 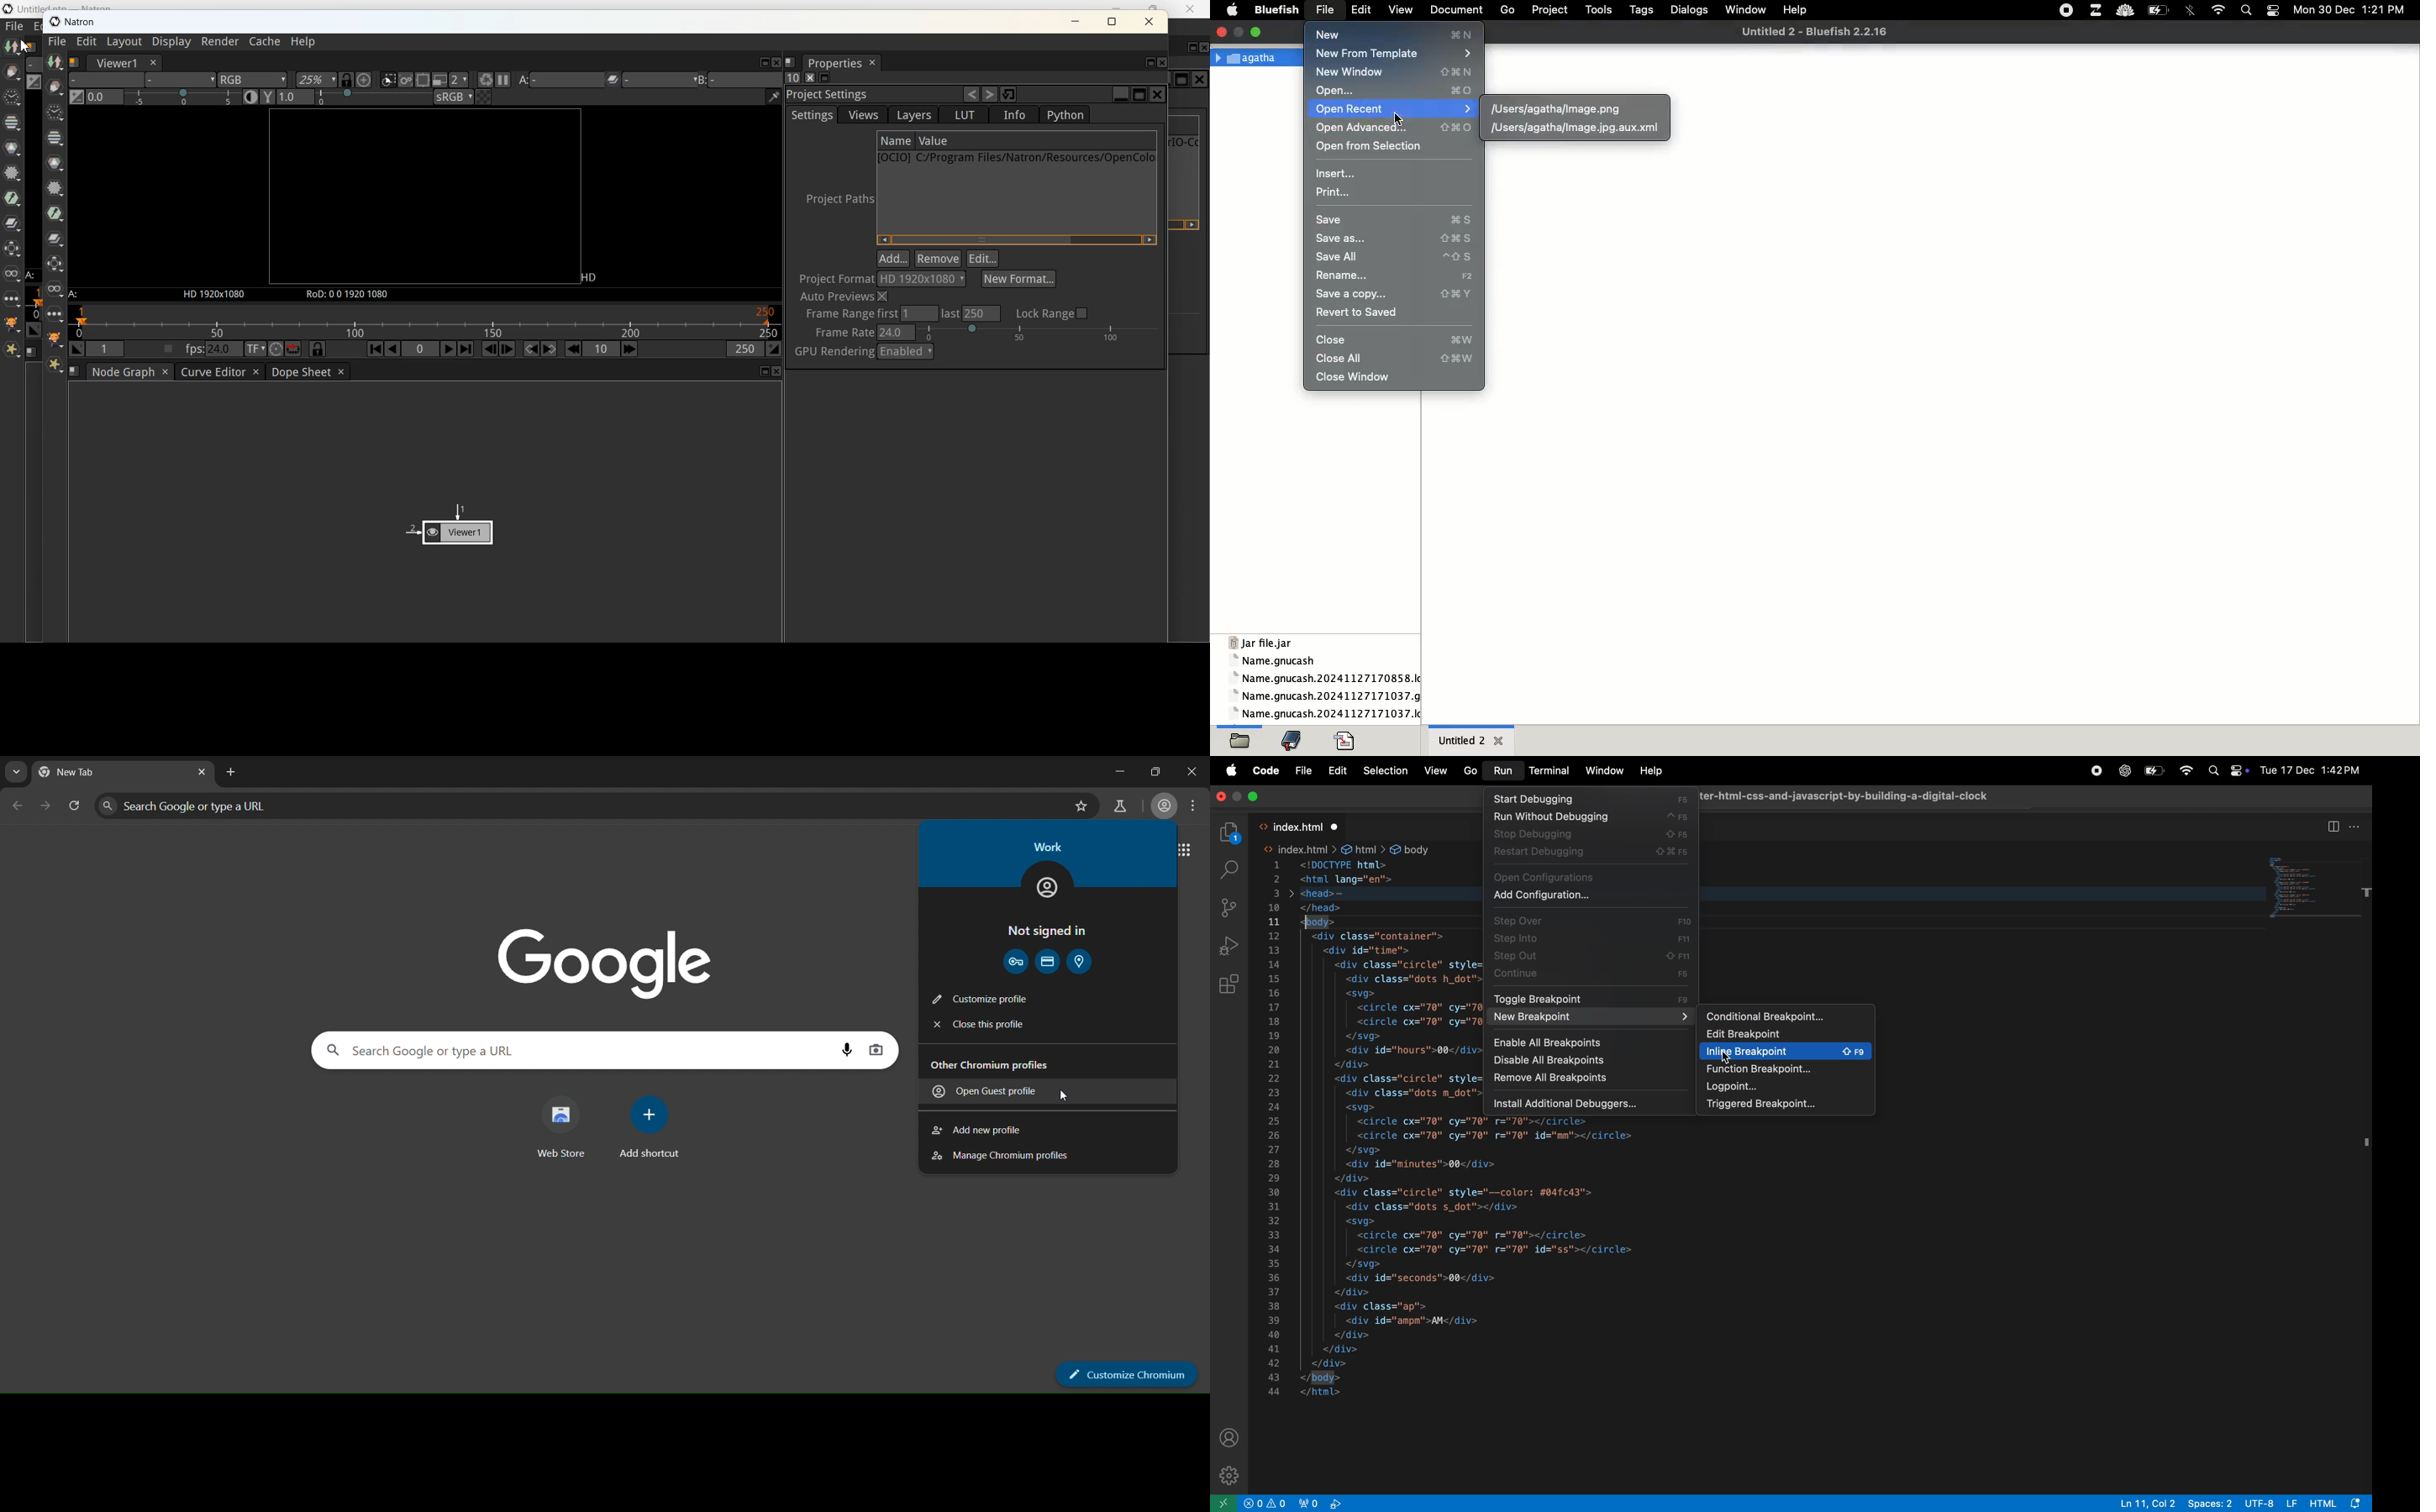 What do you see at coordinates (1502, 772) in the screenshot?
I see `run` at bounding box center [1502, 772].